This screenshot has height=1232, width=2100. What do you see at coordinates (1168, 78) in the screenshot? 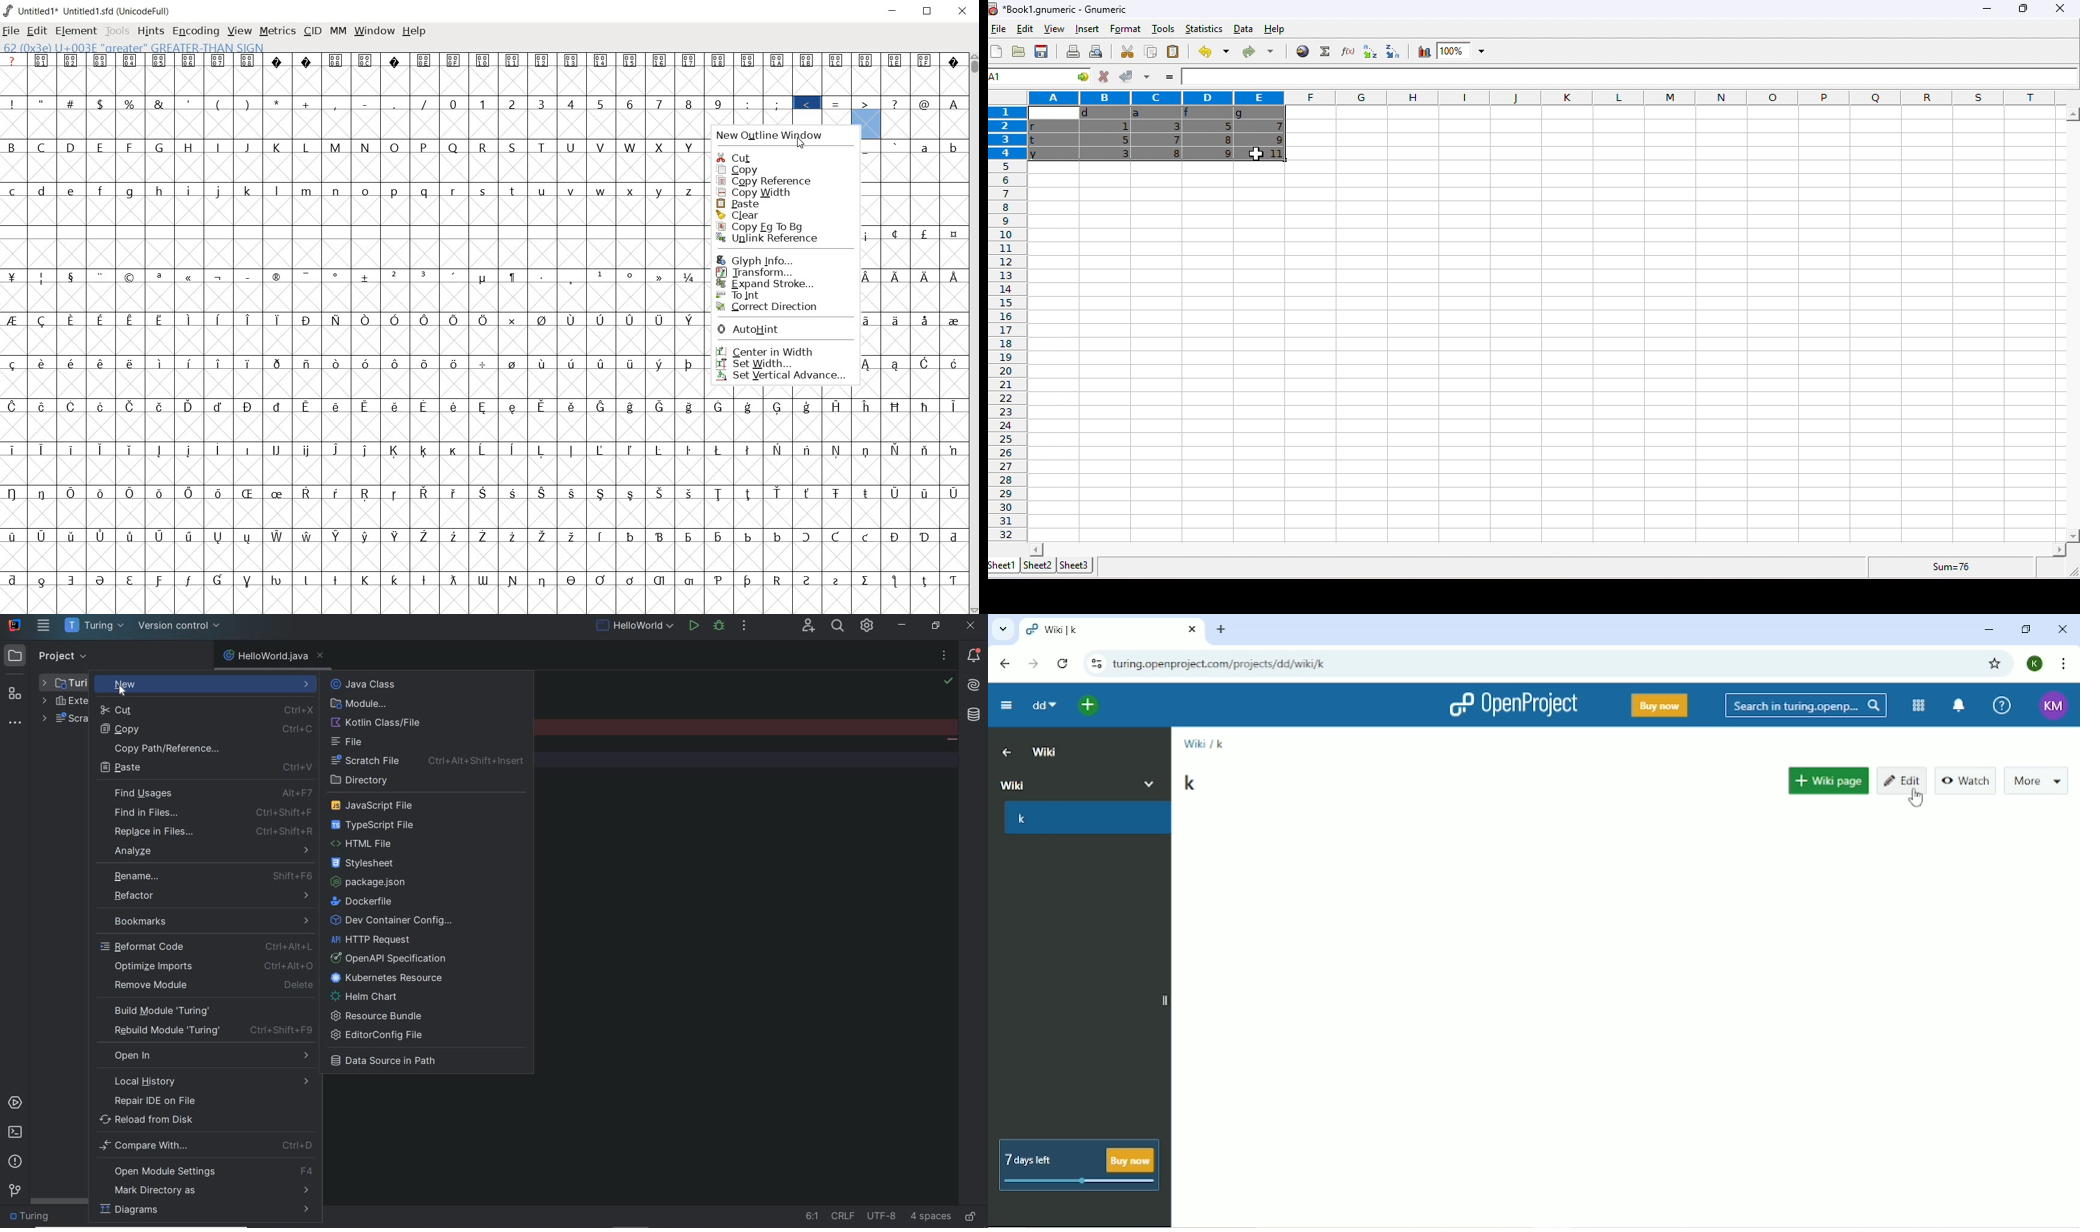
I see `=` at bounding box center [1168, 78].